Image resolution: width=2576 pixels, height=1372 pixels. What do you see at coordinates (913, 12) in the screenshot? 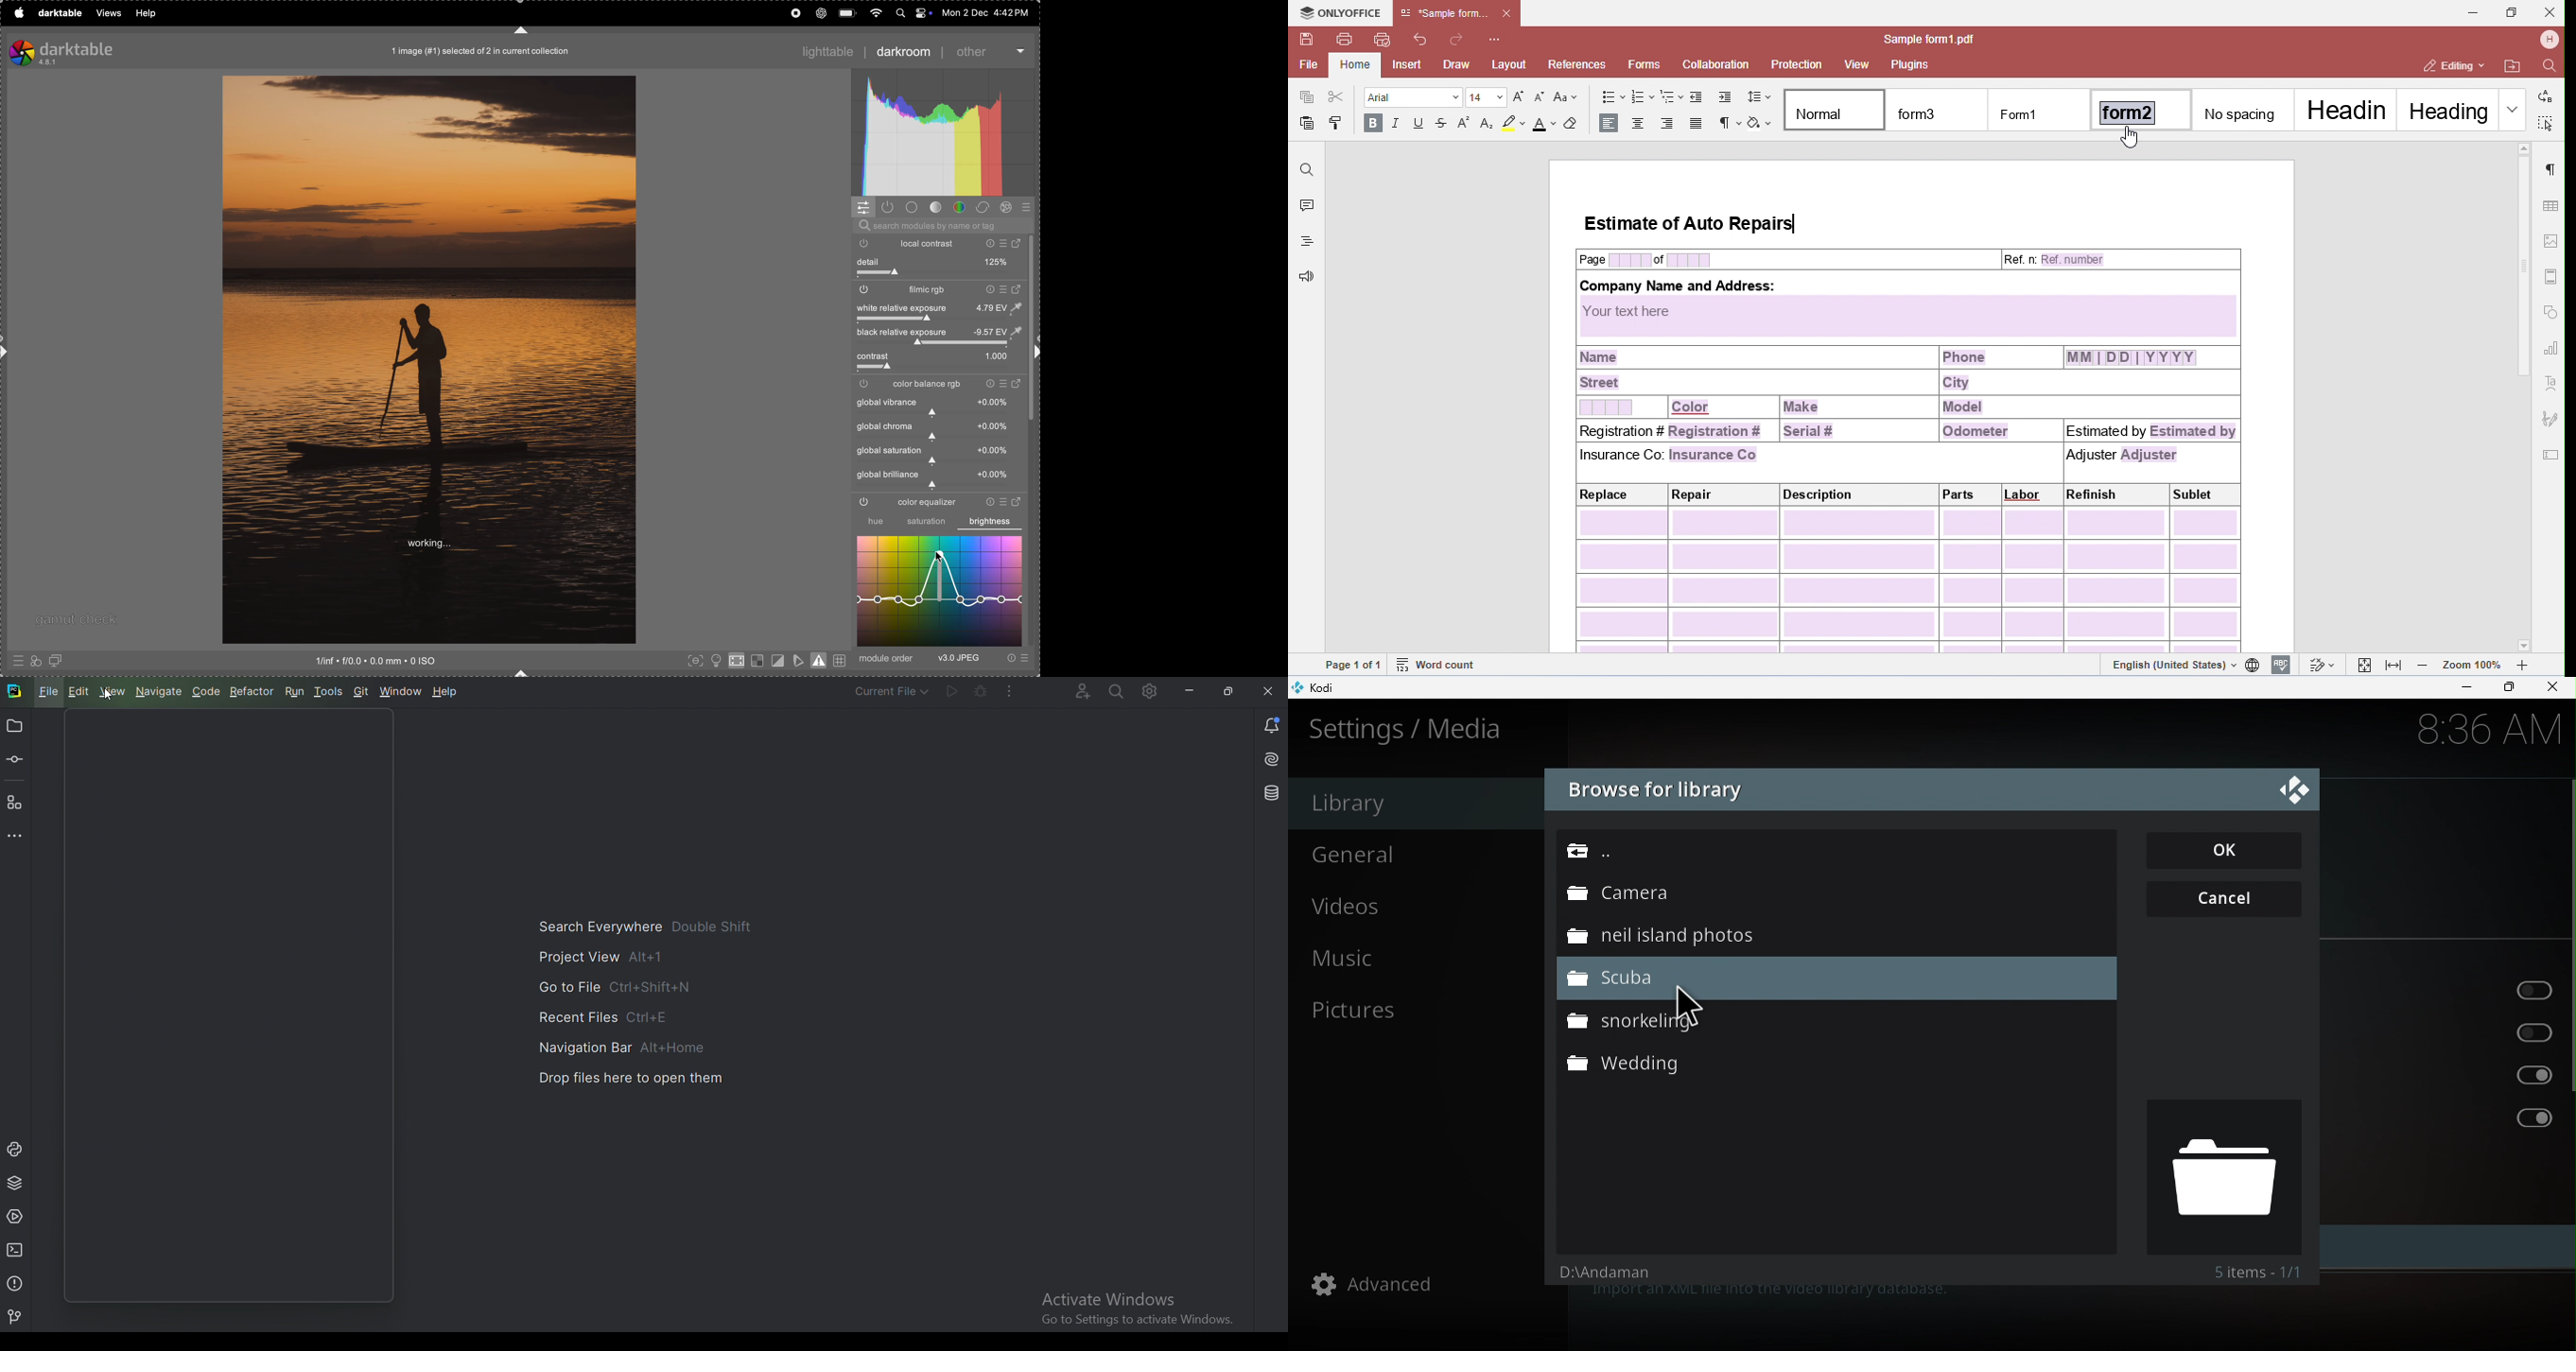
I see `apple widgets` at bounding box center [913, 12].